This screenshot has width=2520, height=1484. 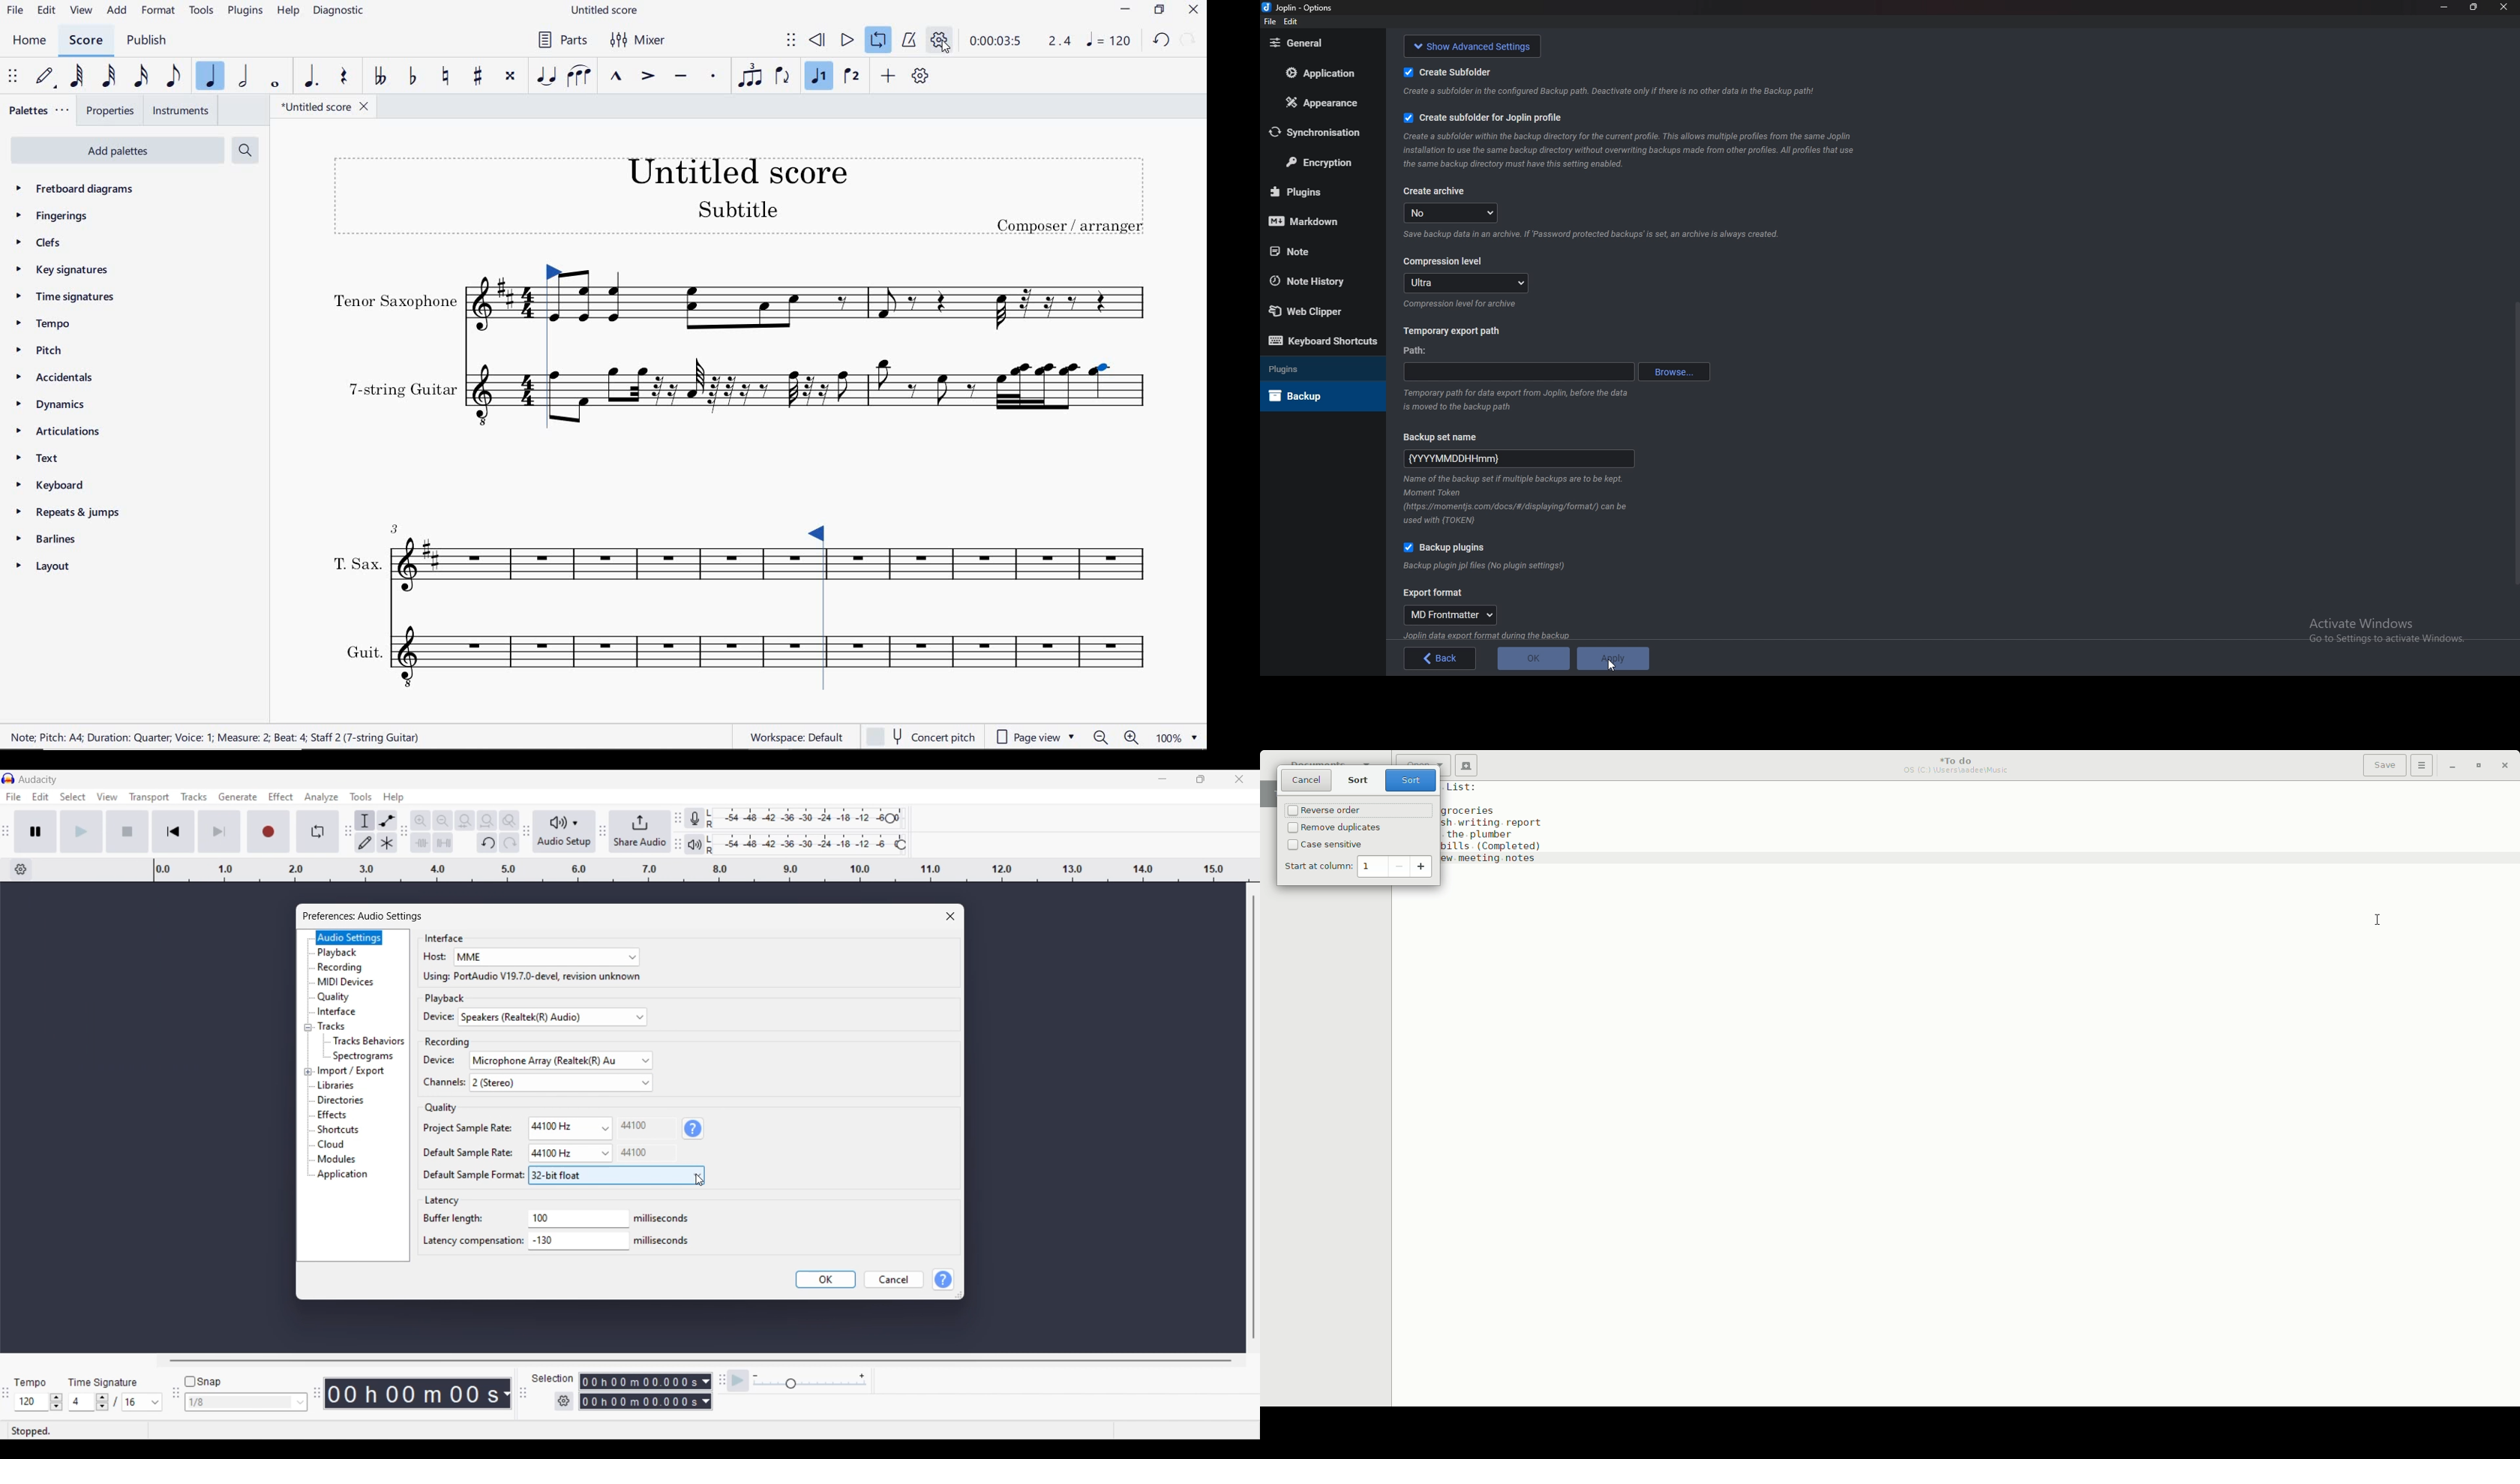 I want to click on concert pitch, so click(x=921, y=734).